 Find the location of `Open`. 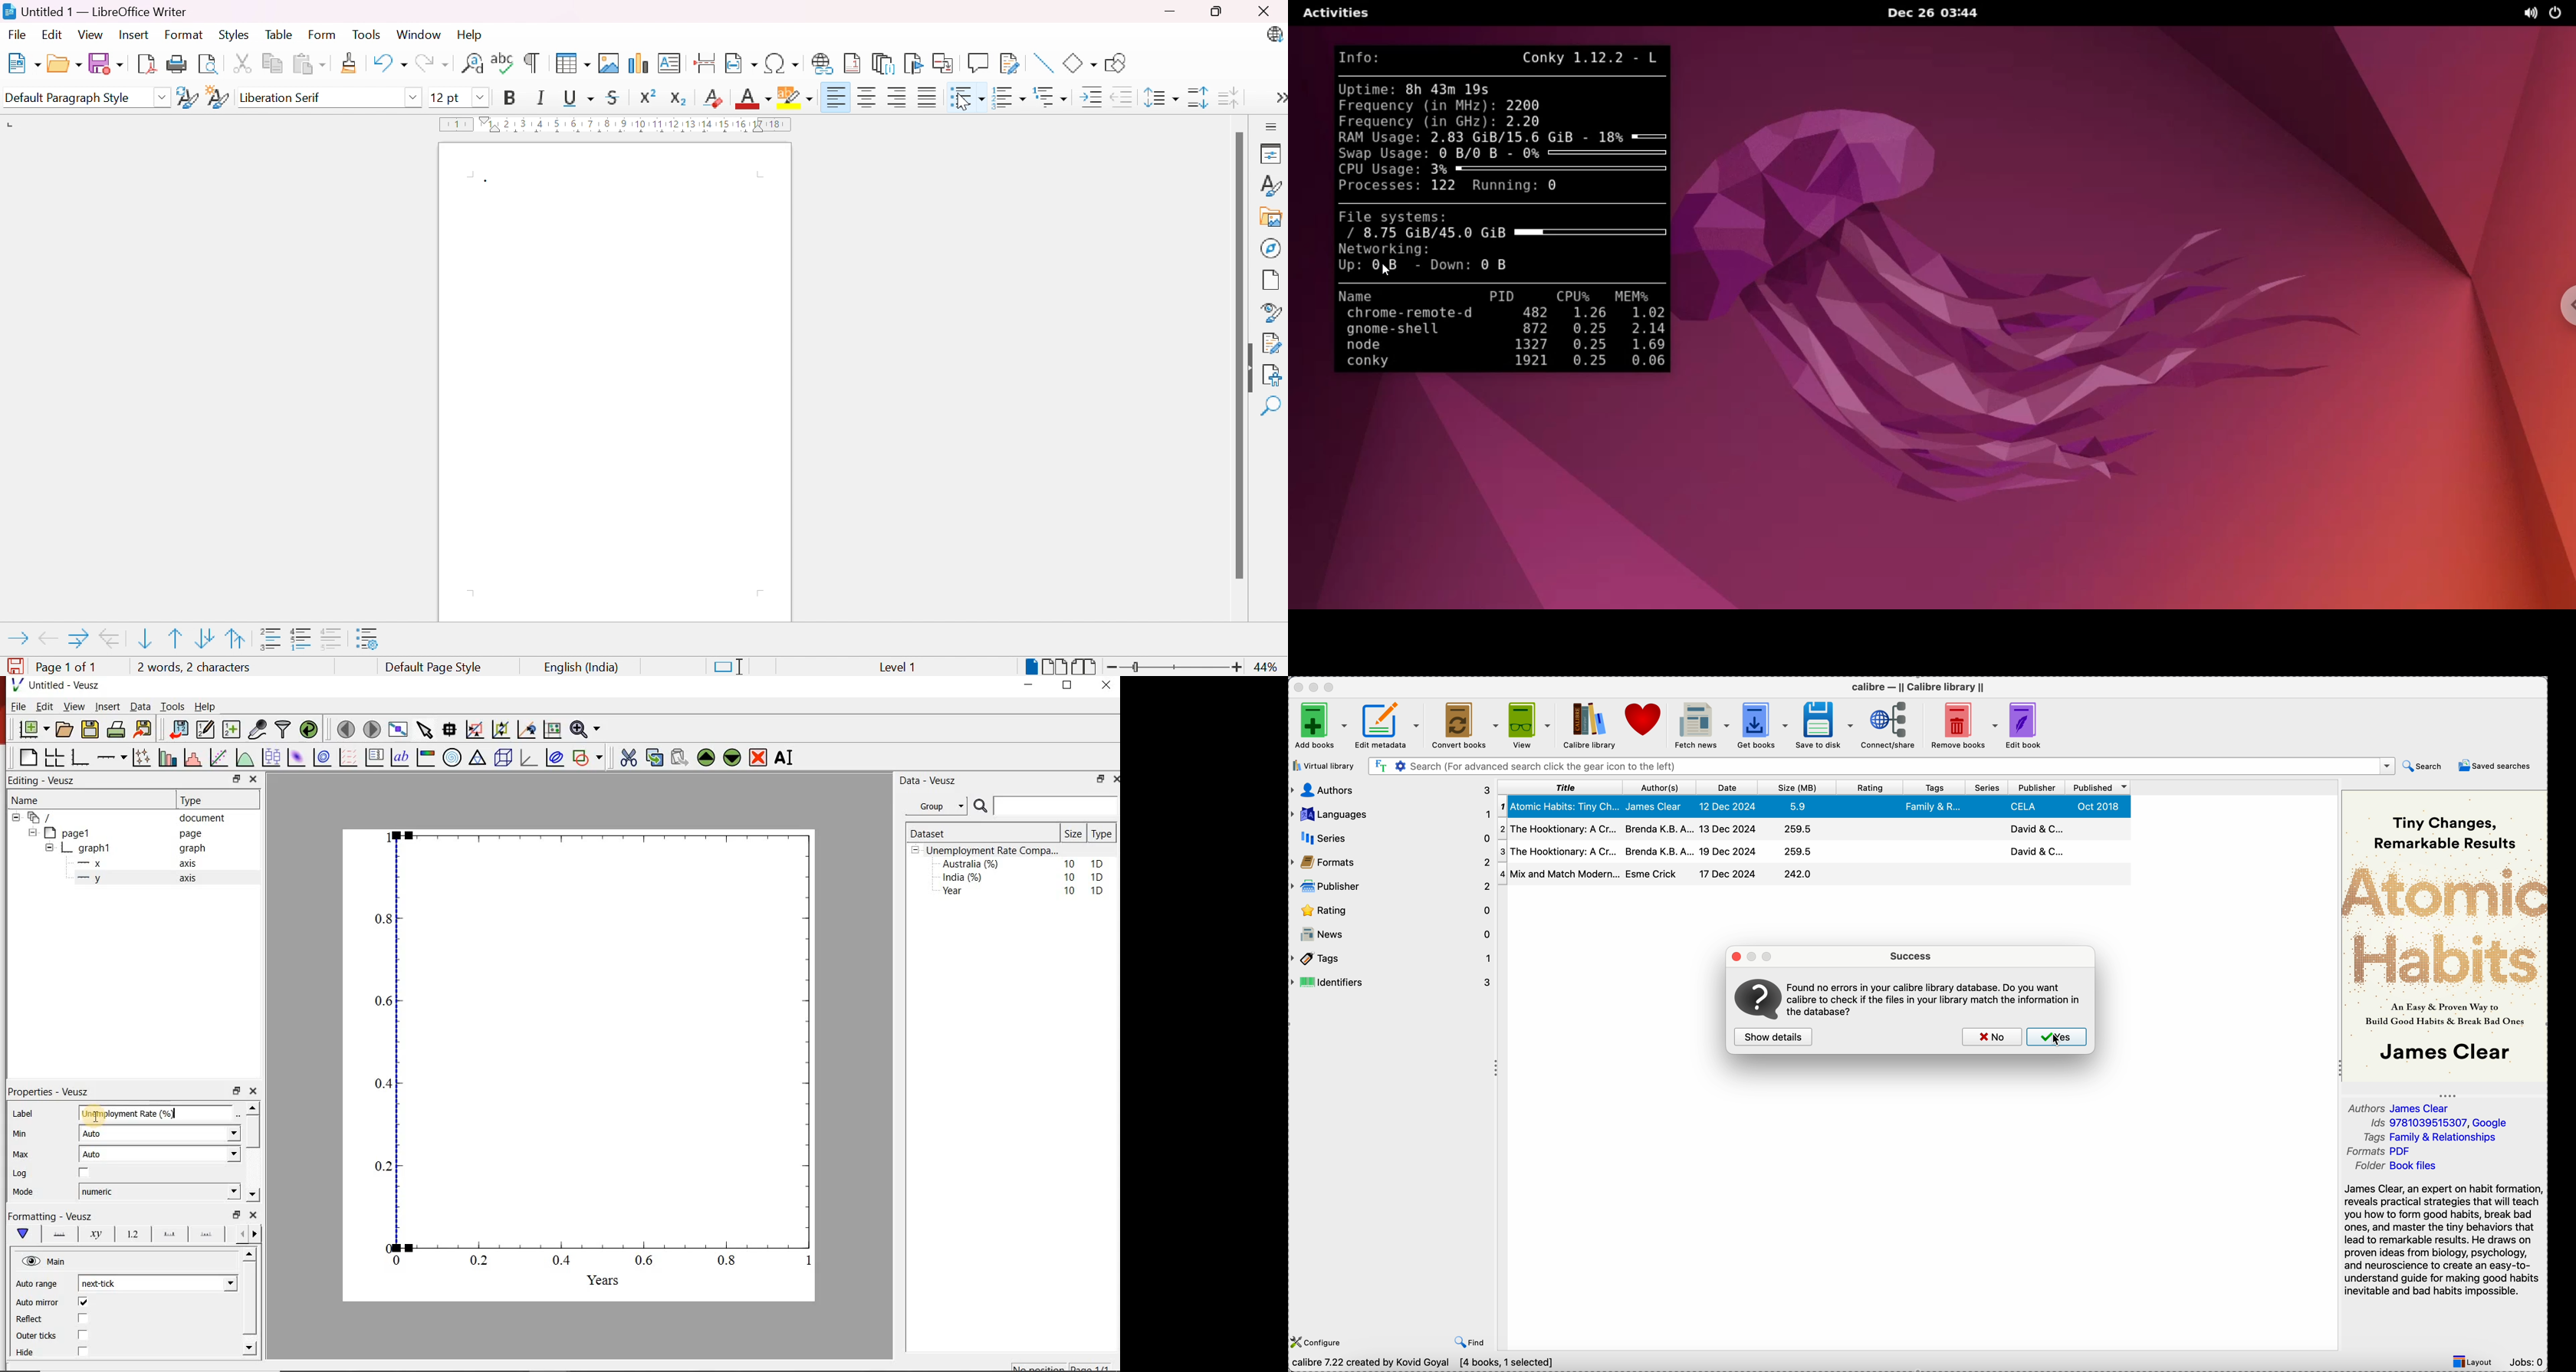

Open is located at coordinates (64, 64).